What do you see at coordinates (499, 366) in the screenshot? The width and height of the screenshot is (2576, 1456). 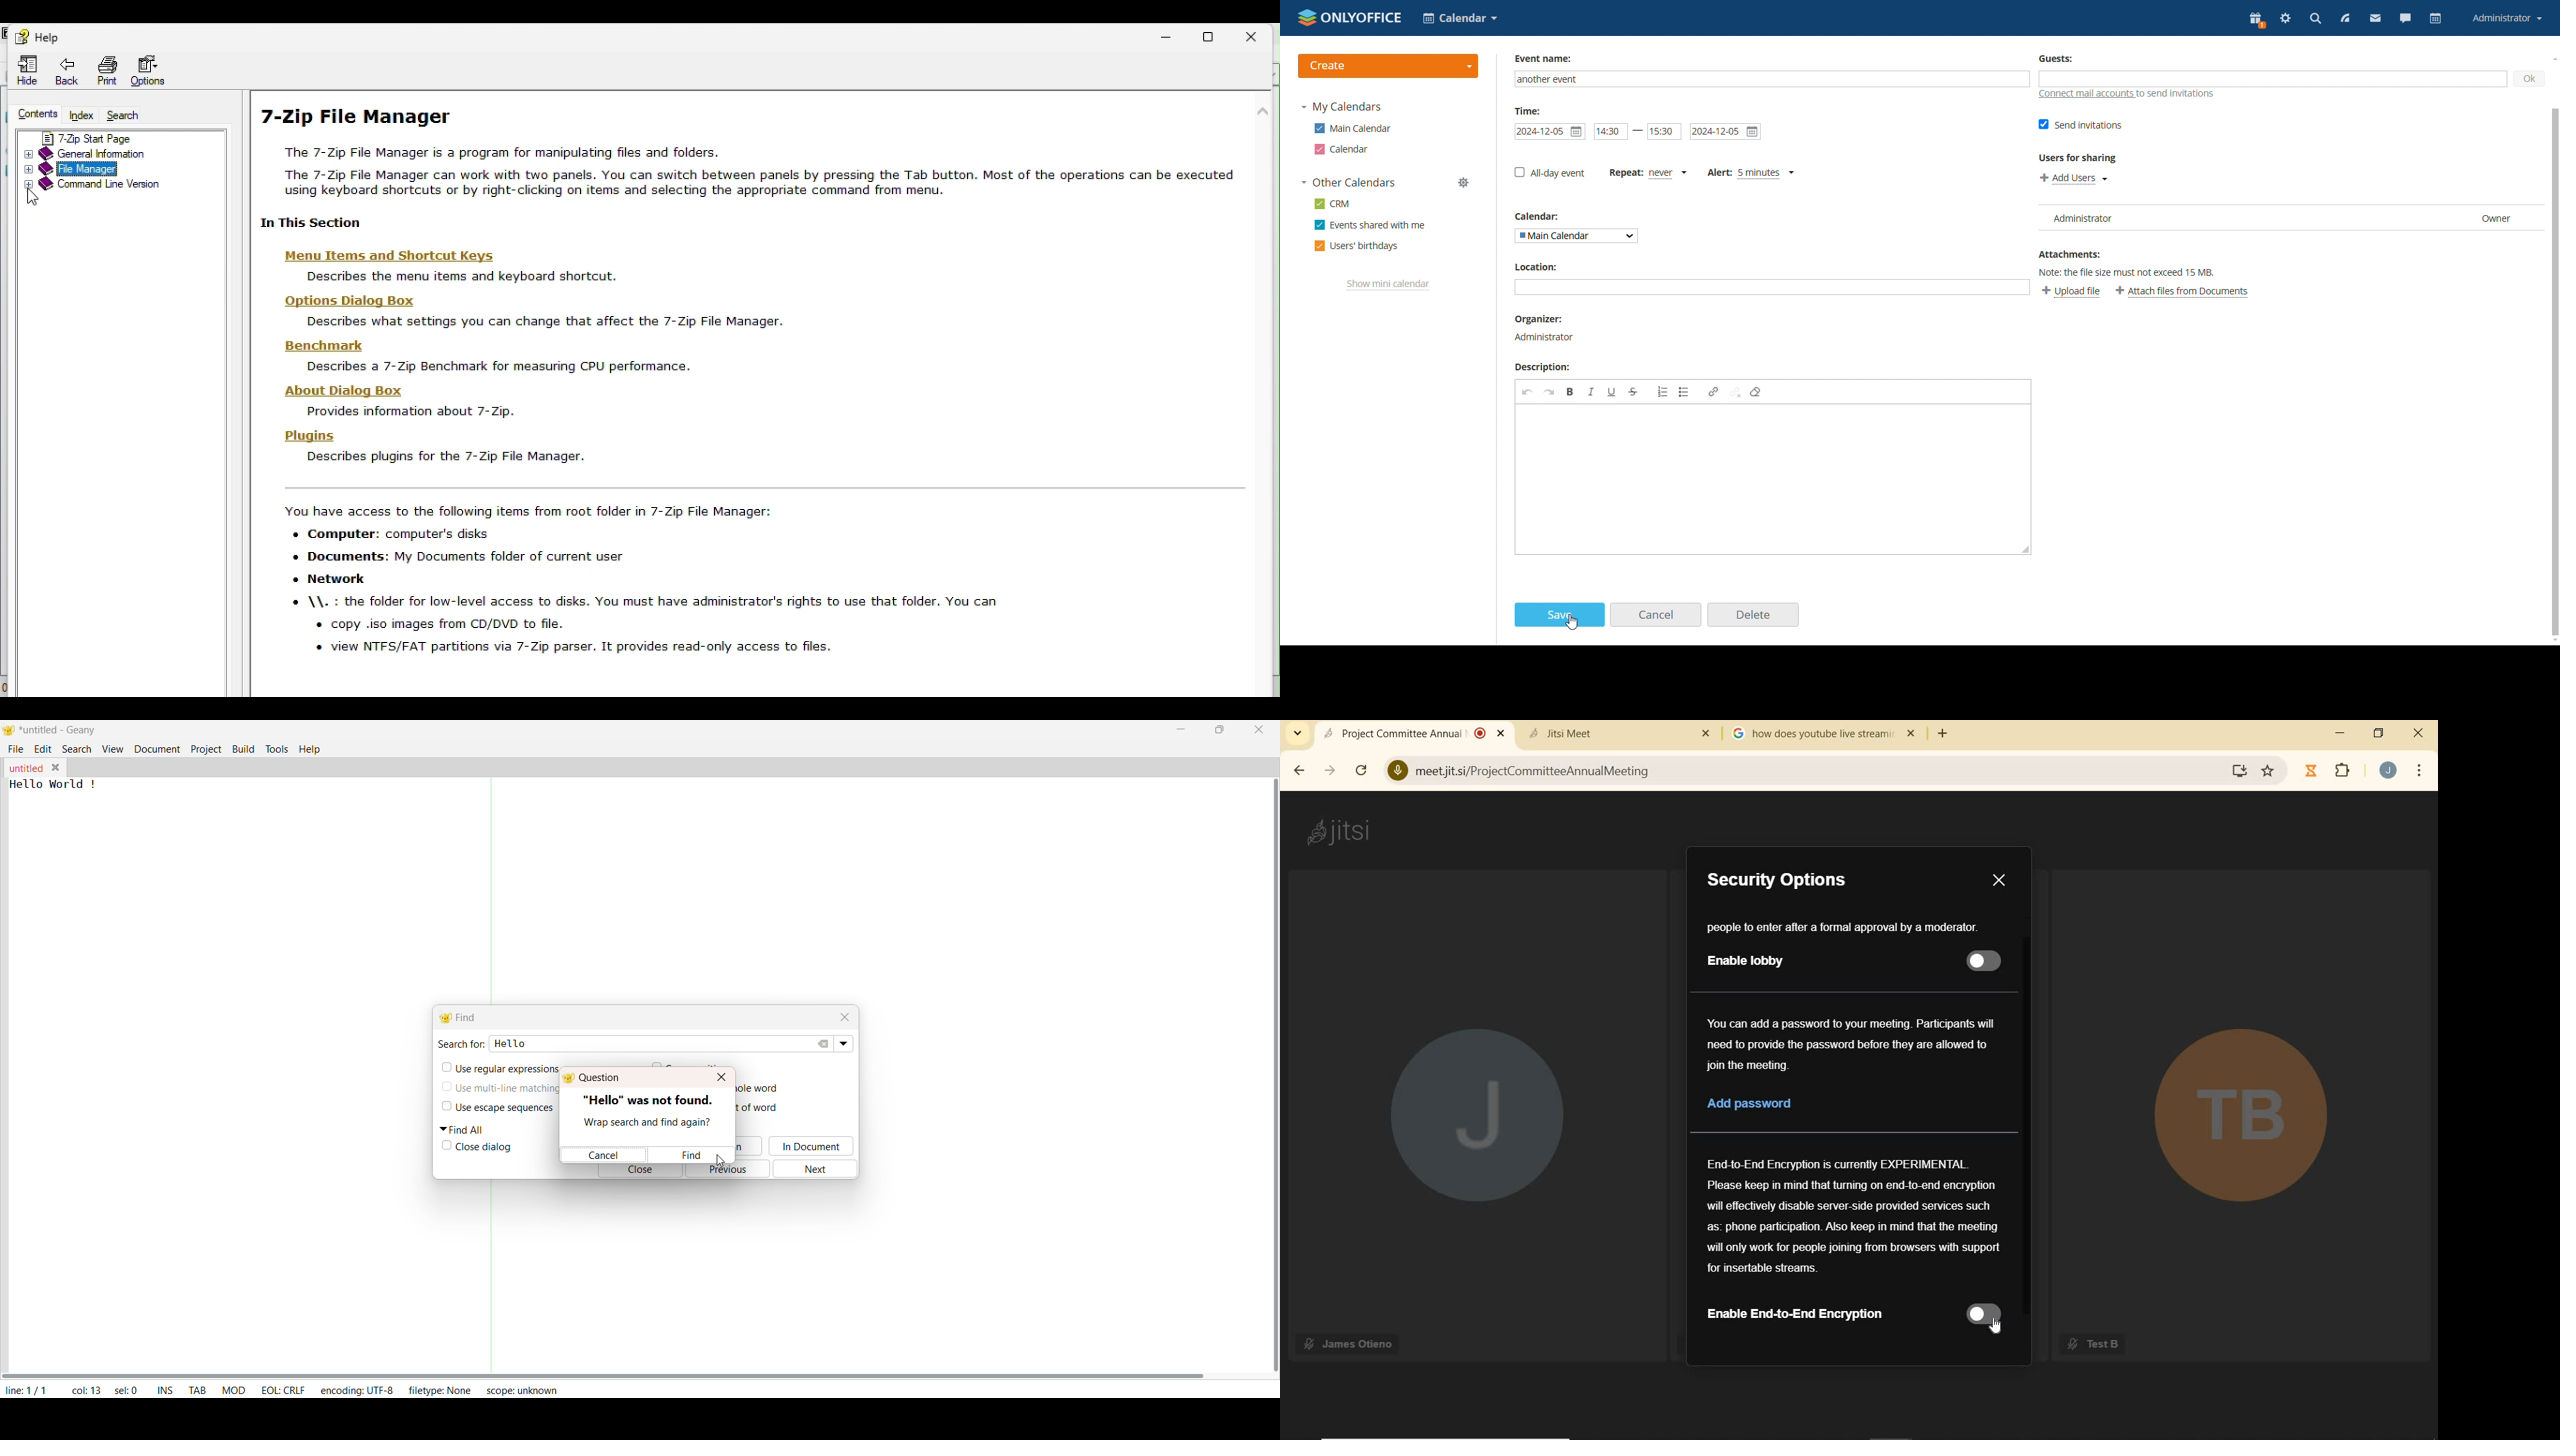 I see `description text` at bounding box center [499, 366].